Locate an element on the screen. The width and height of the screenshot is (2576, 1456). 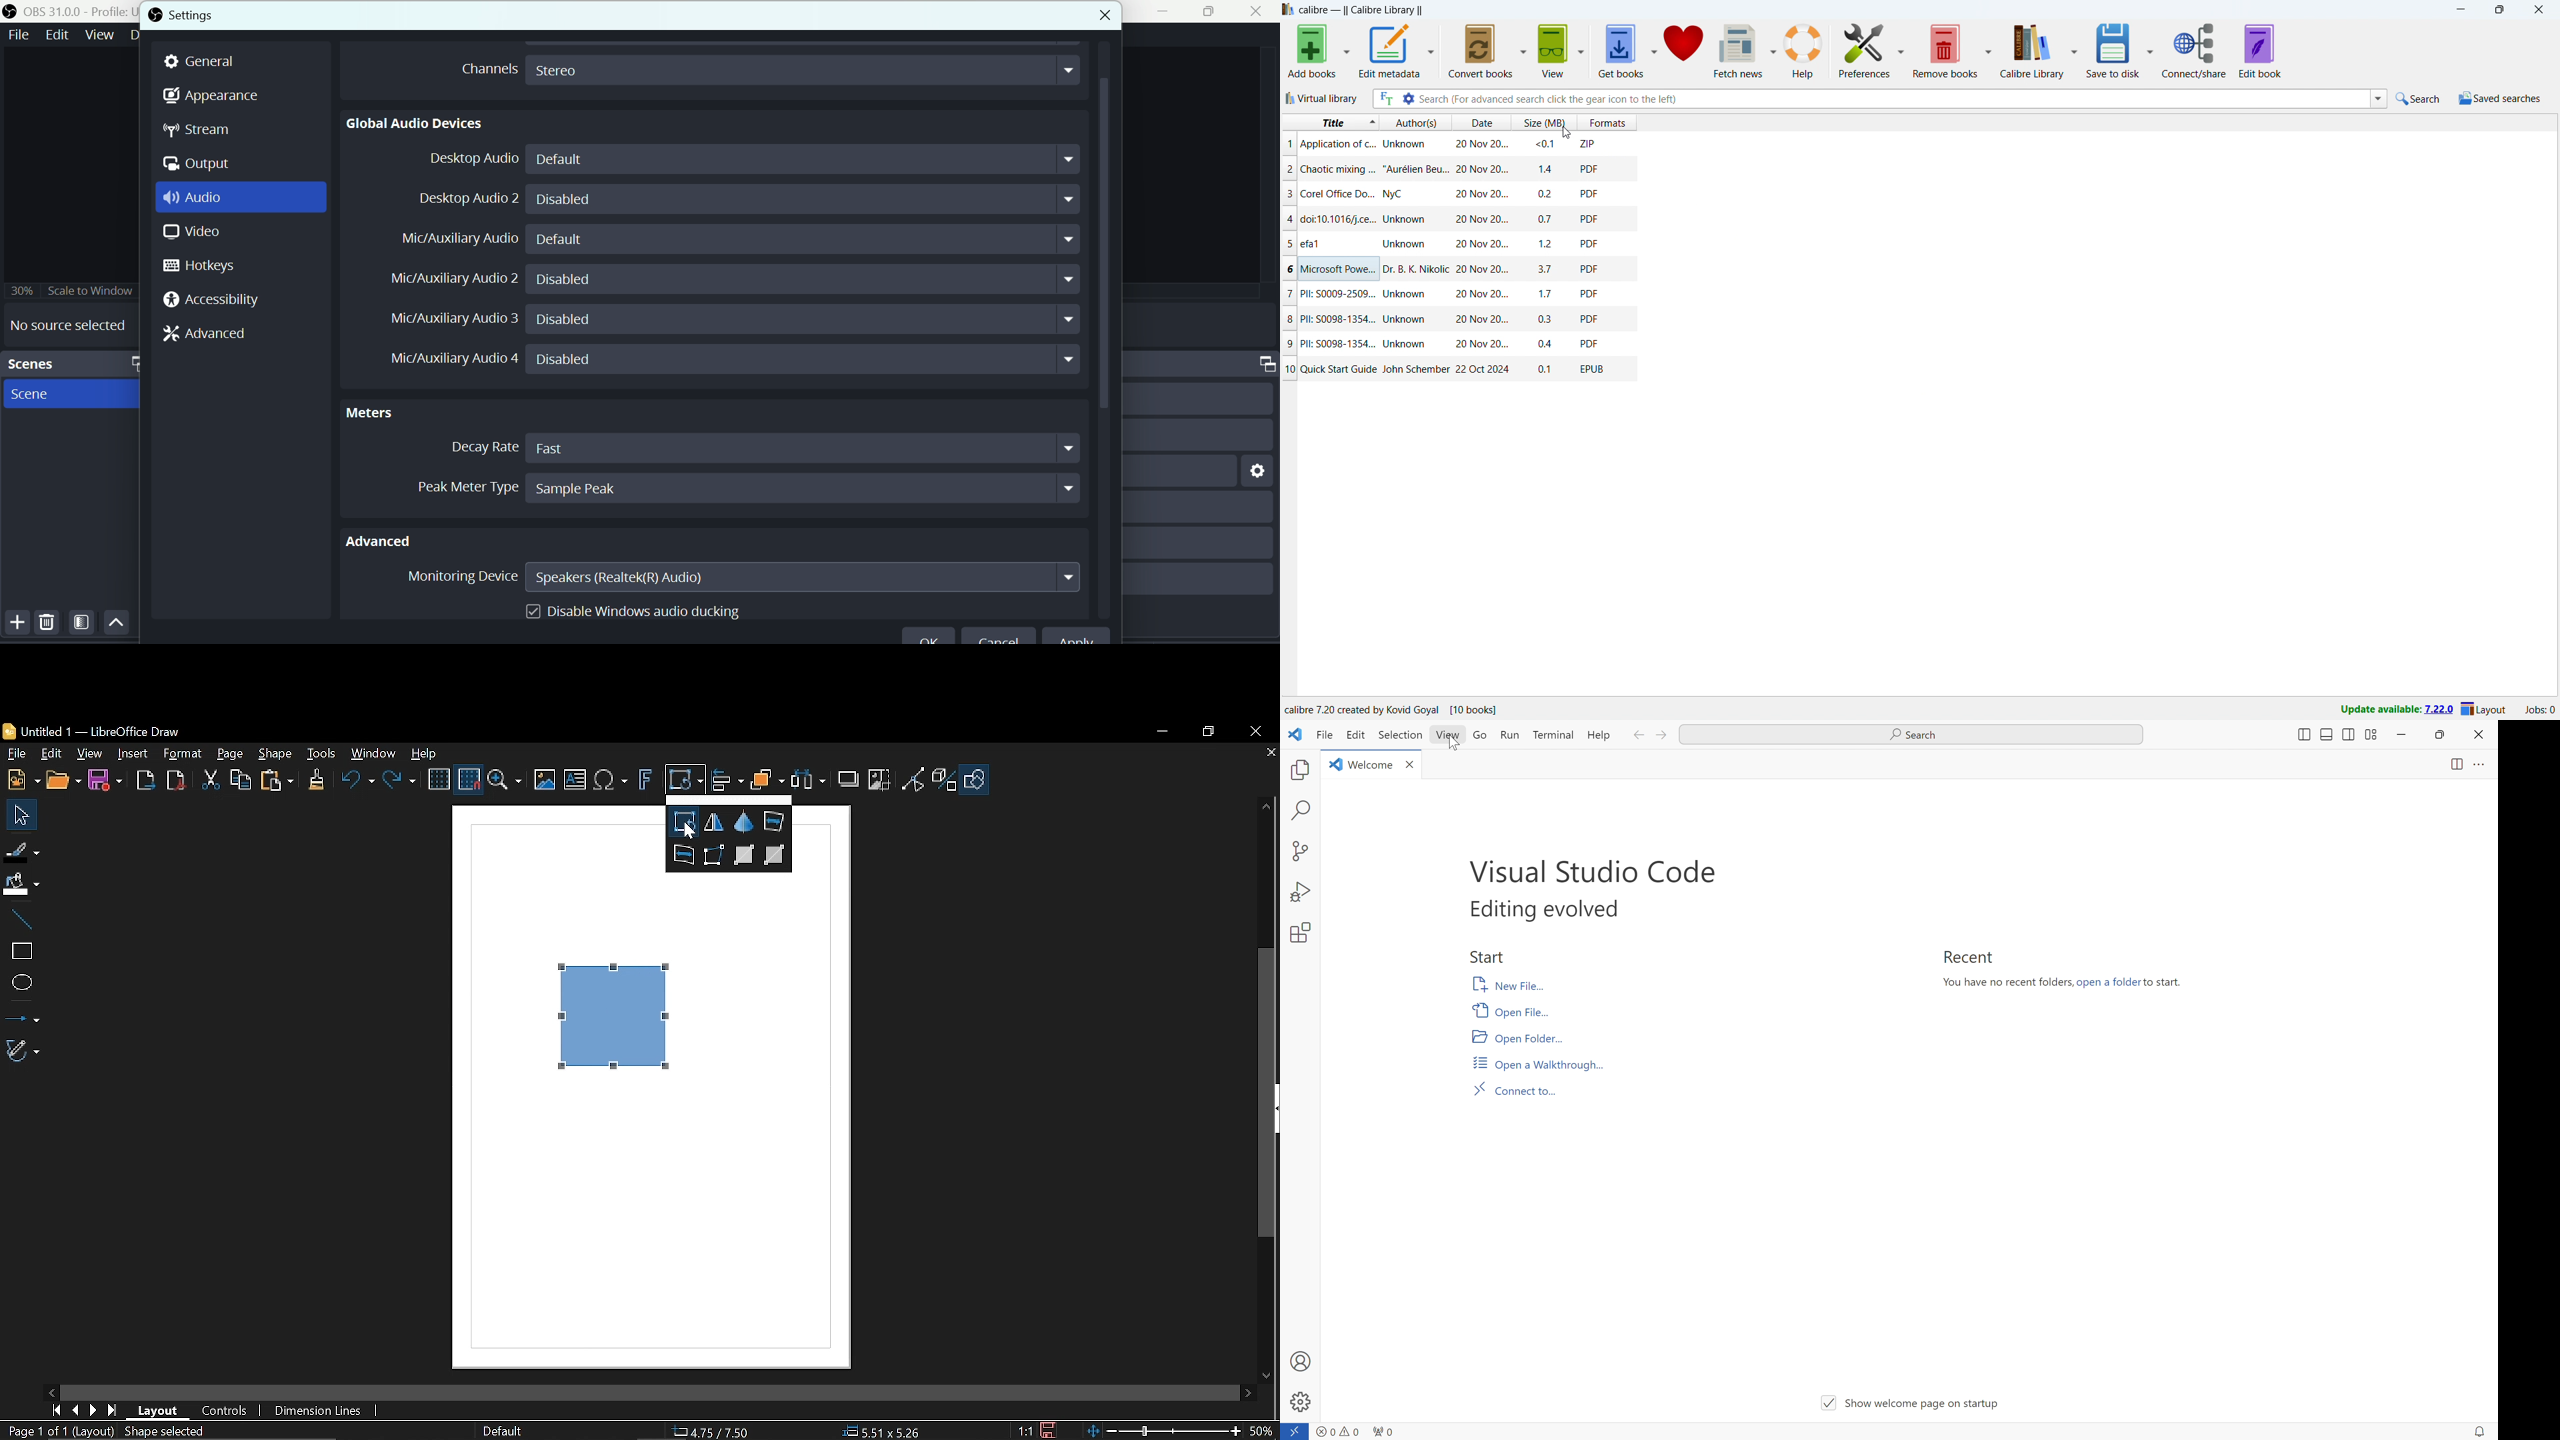
preferences is located at coordinates (1864, 51).